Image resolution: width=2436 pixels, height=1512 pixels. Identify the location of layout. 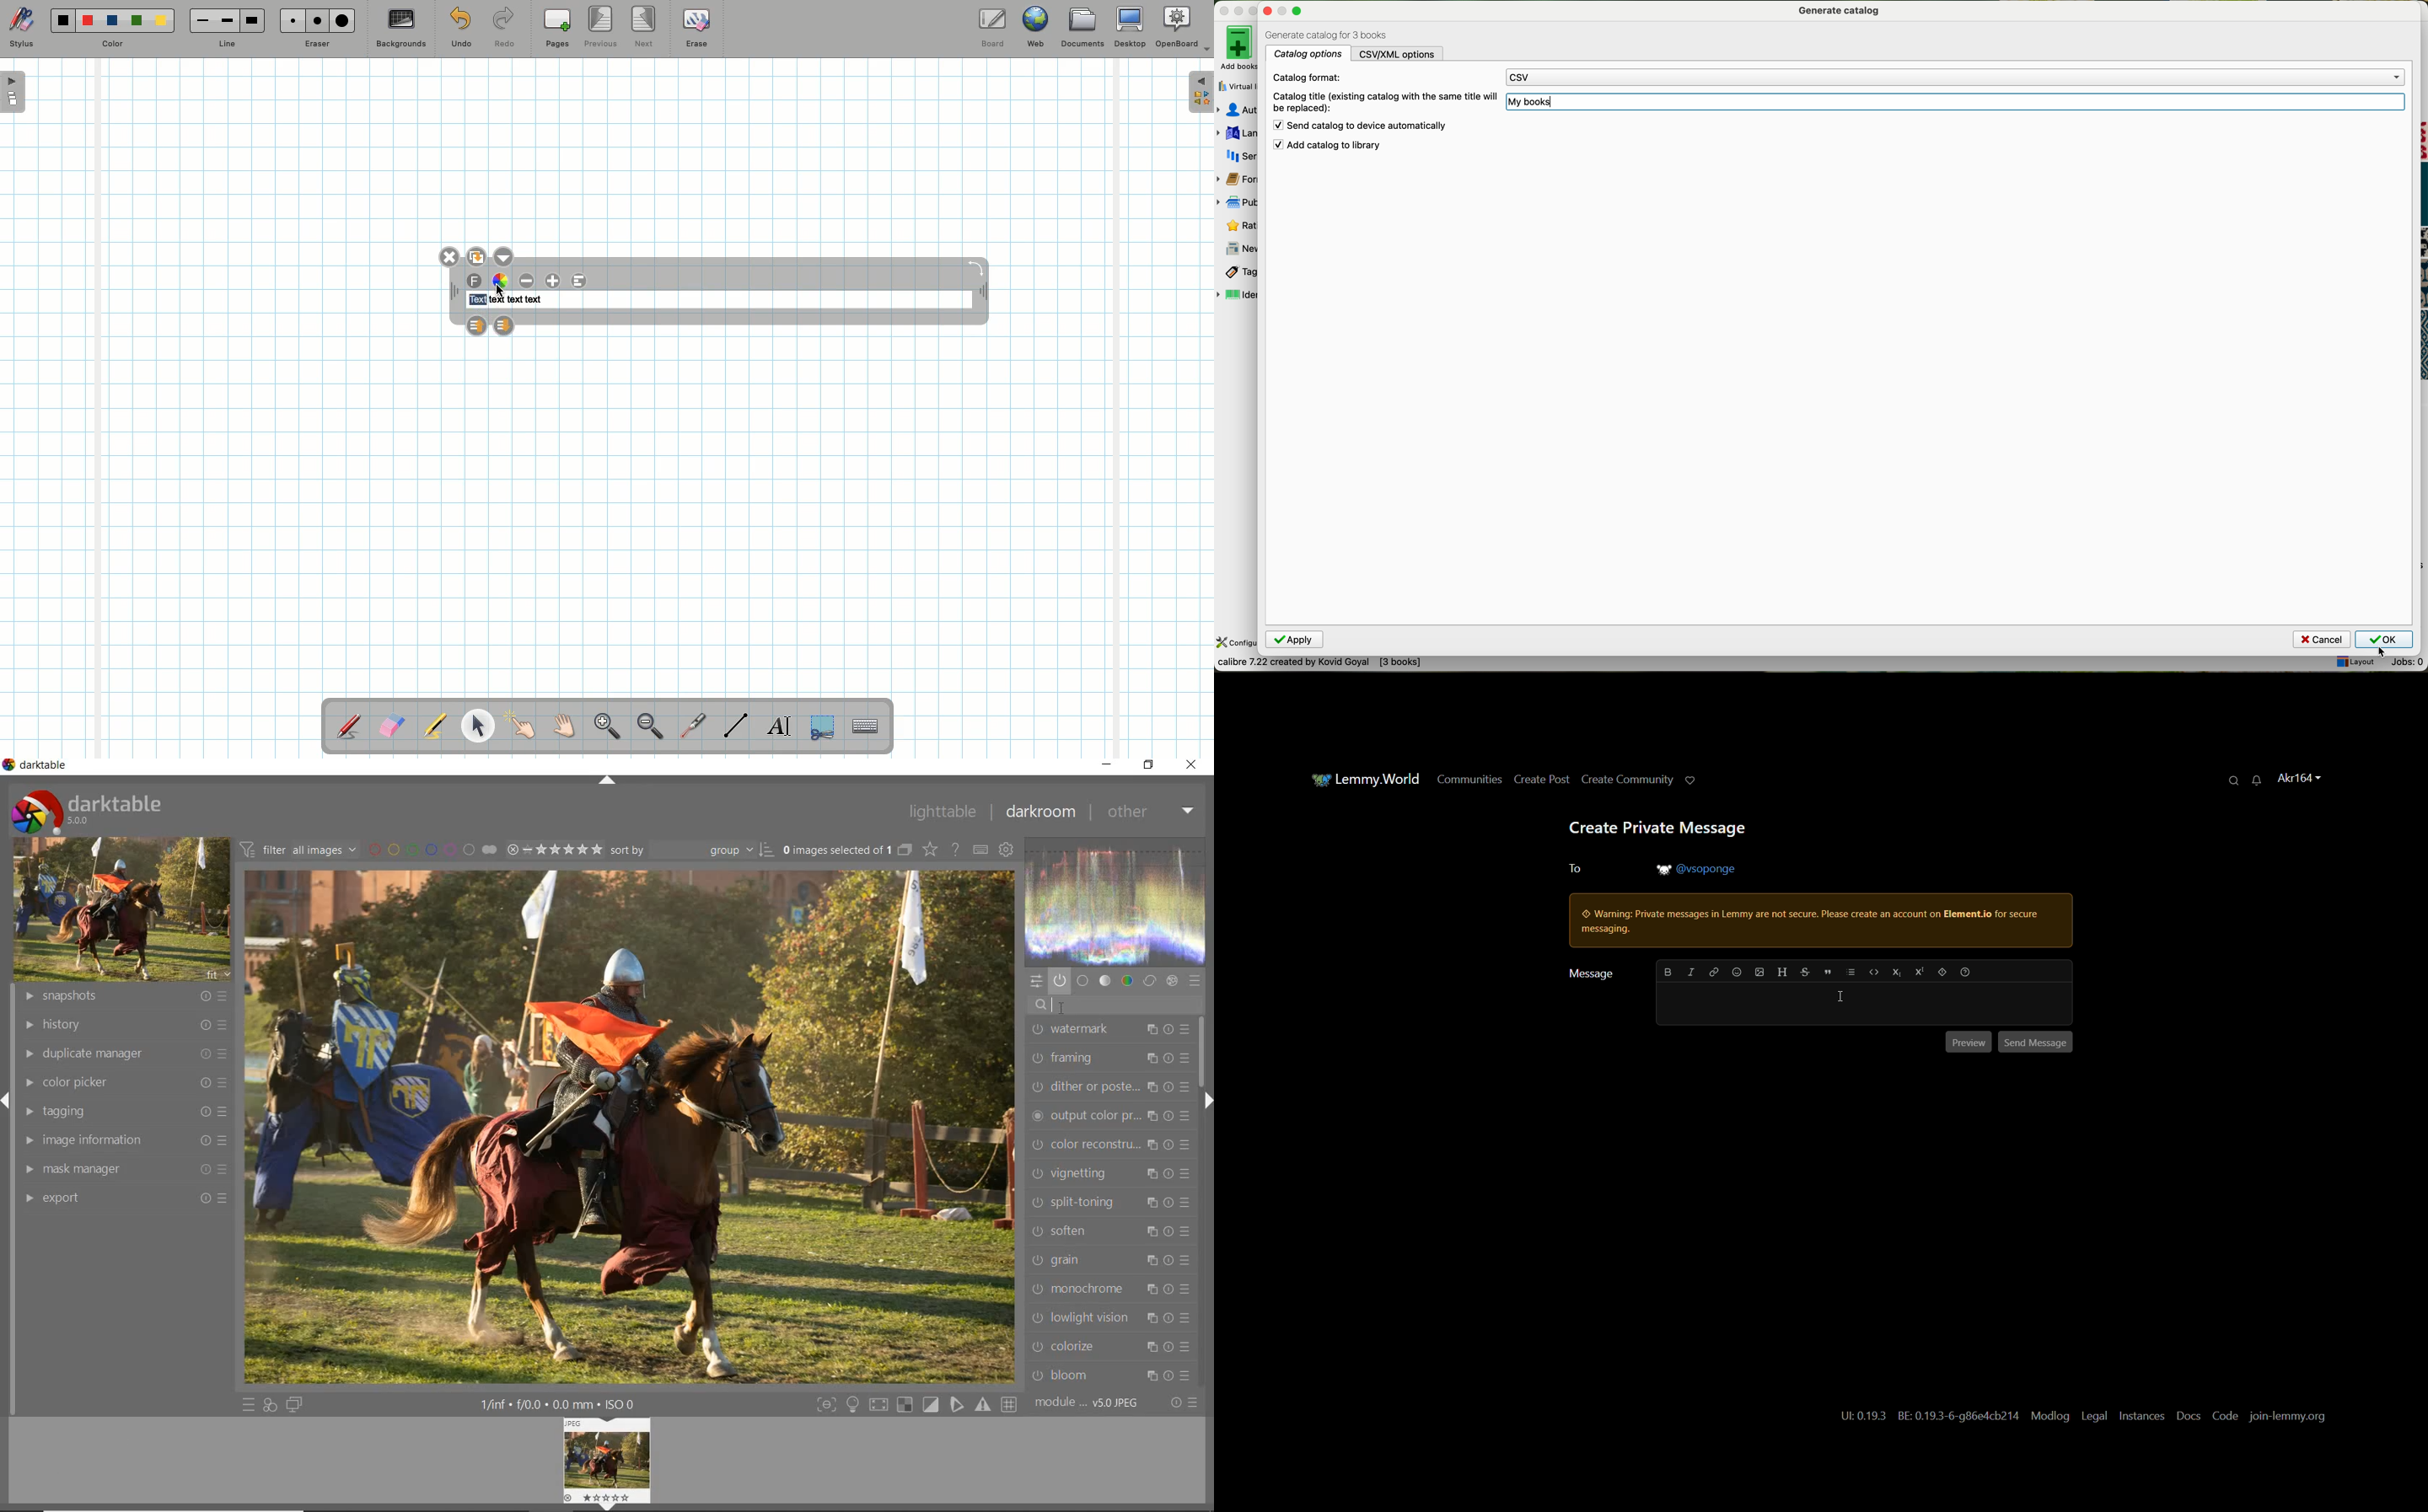
(2353, 662).